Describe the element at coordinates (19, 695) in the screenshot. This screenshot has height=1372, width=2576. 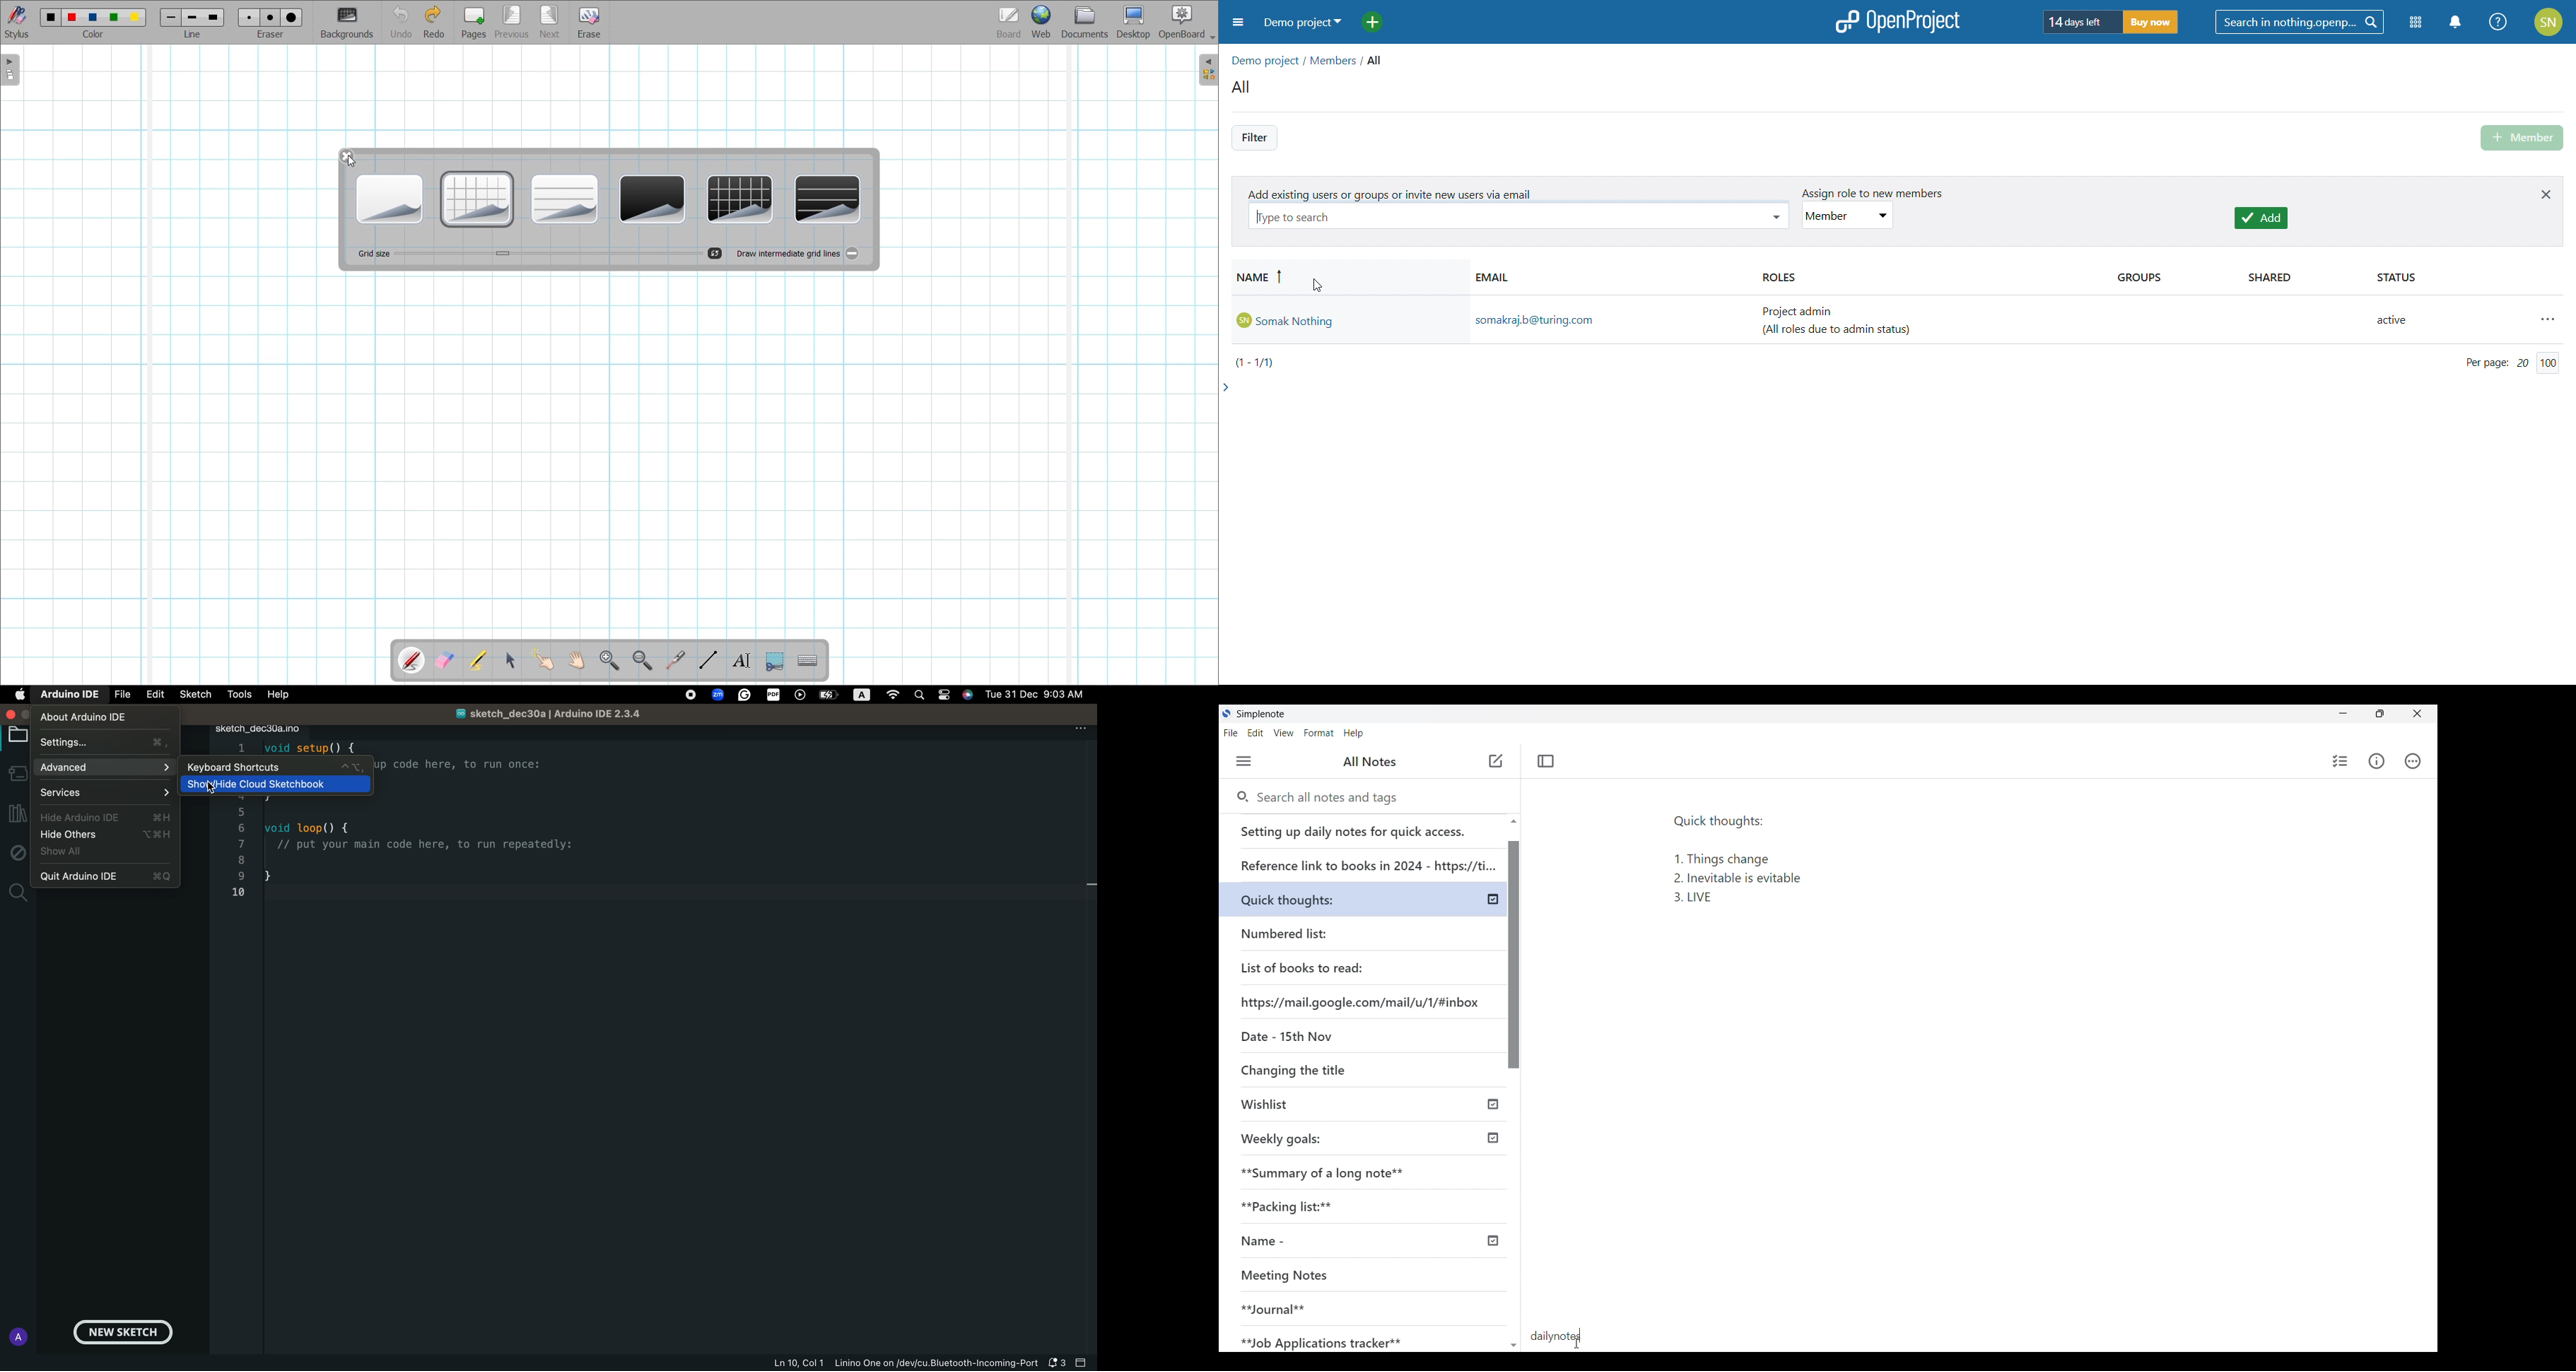
I see `main setting` at that location.